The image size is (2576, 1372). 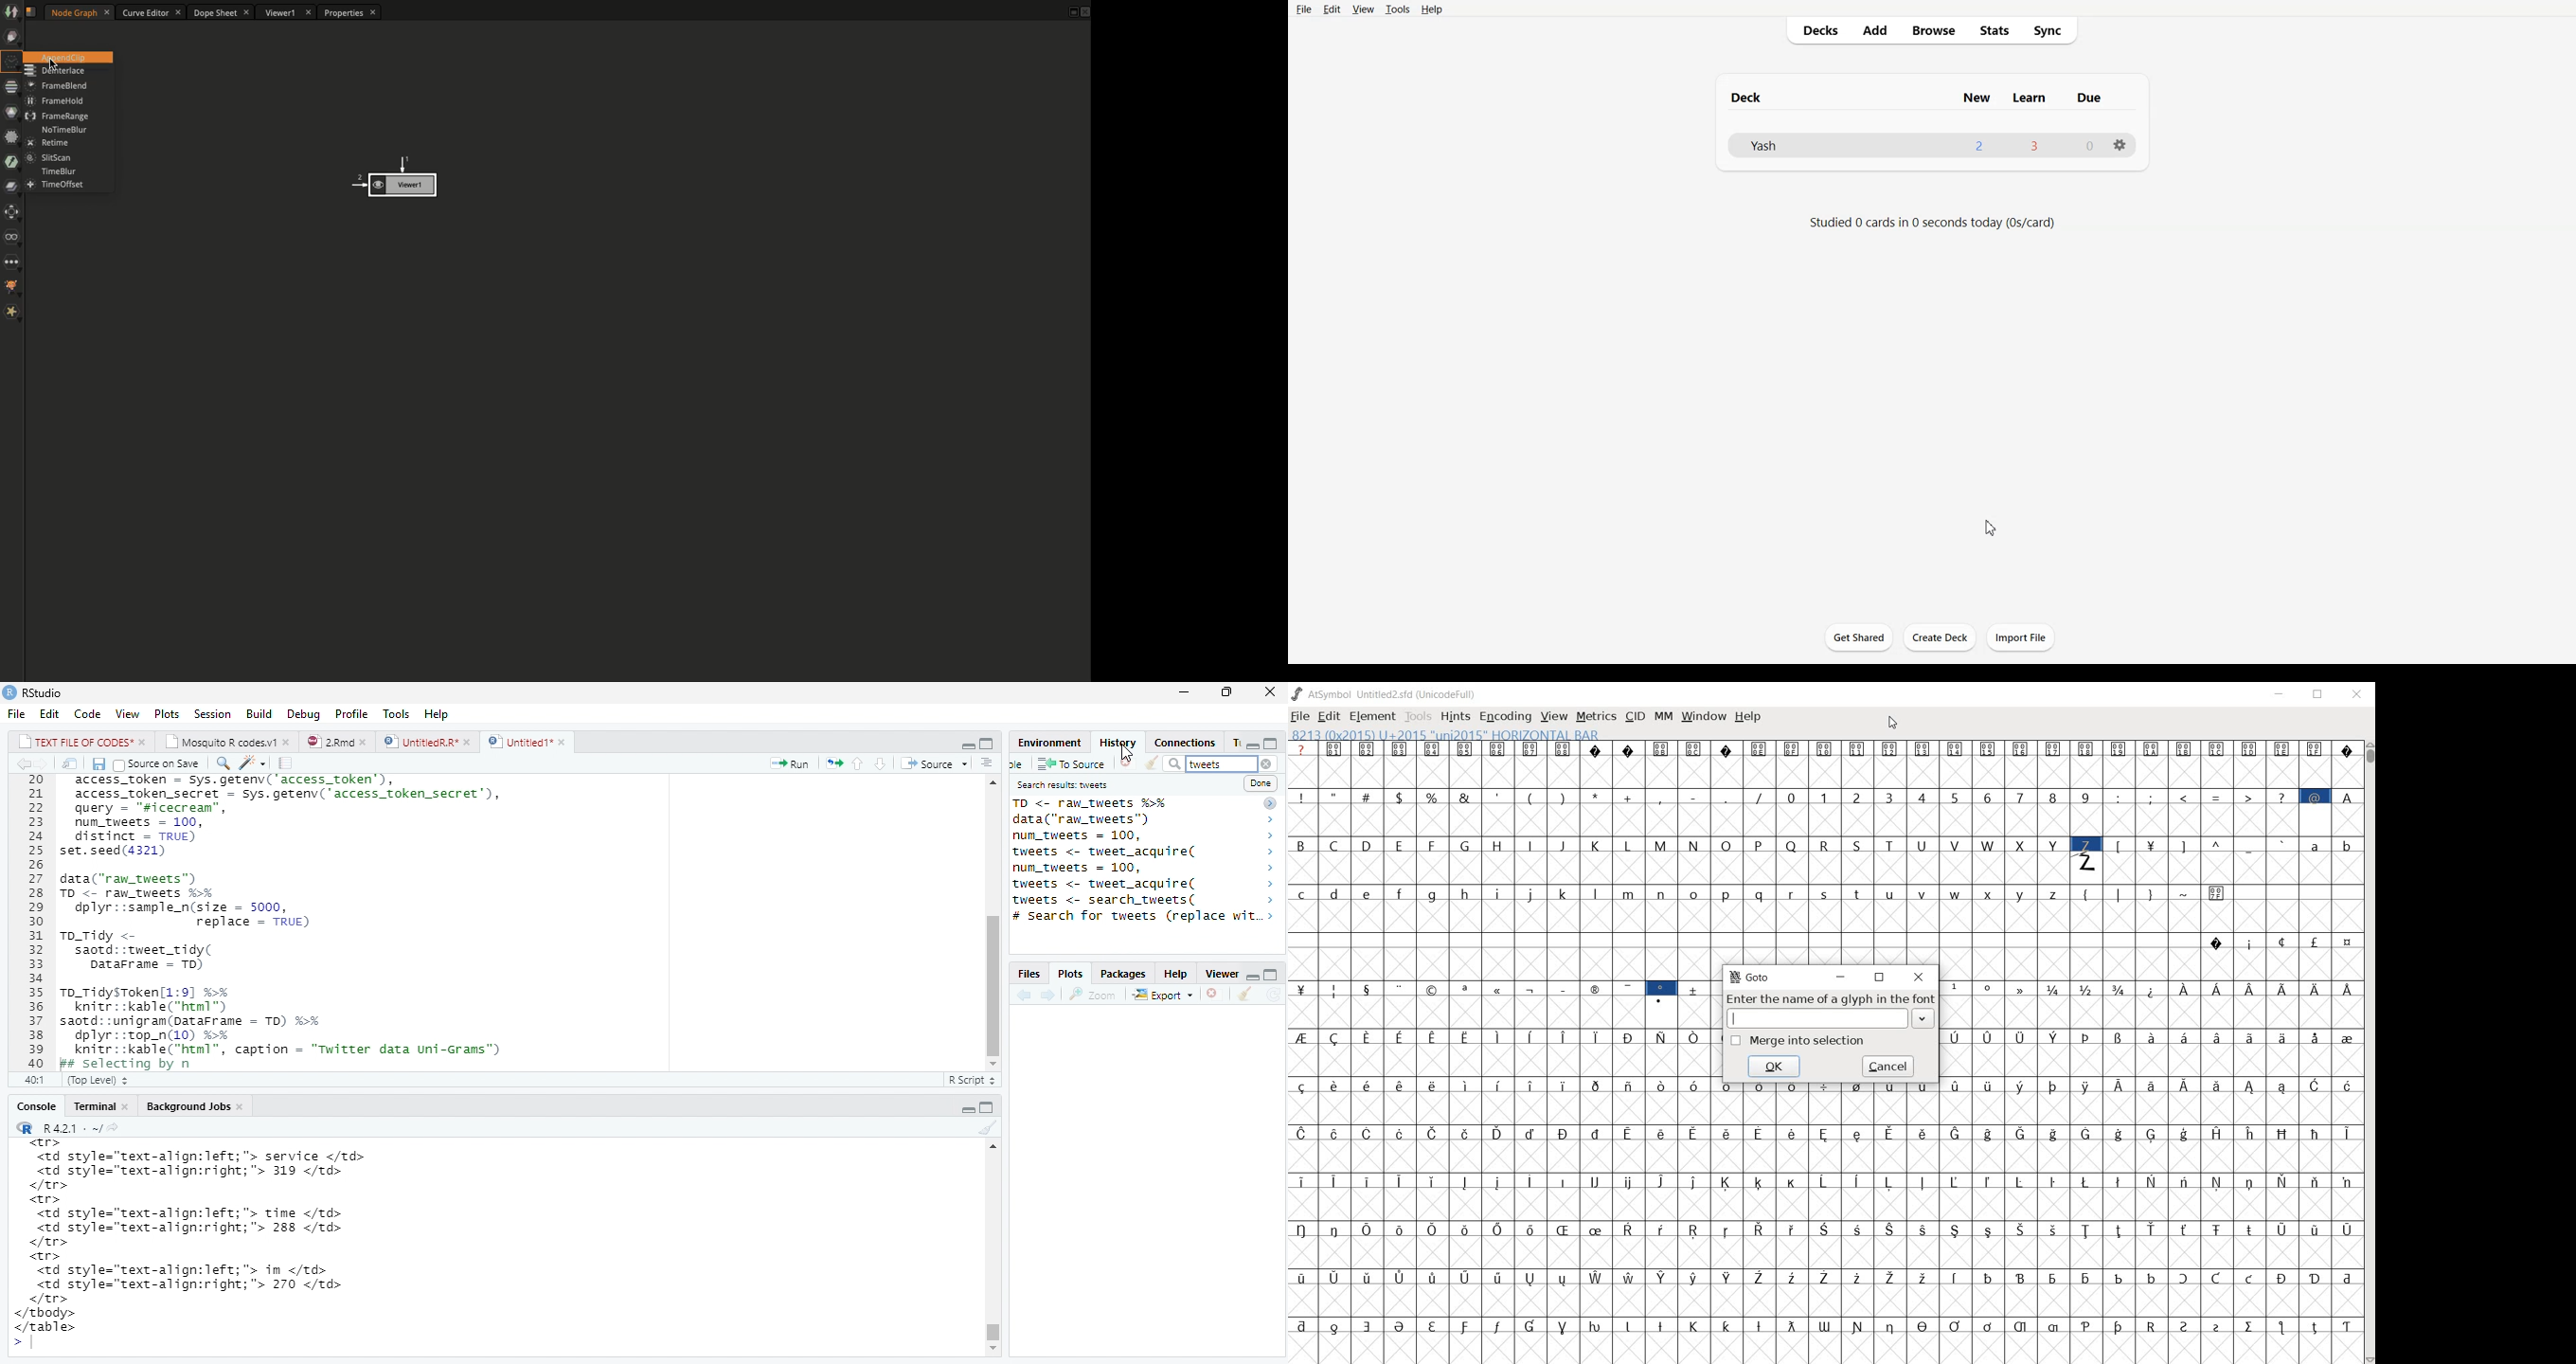 I want to click on Plots, so click(x=167, y=712).